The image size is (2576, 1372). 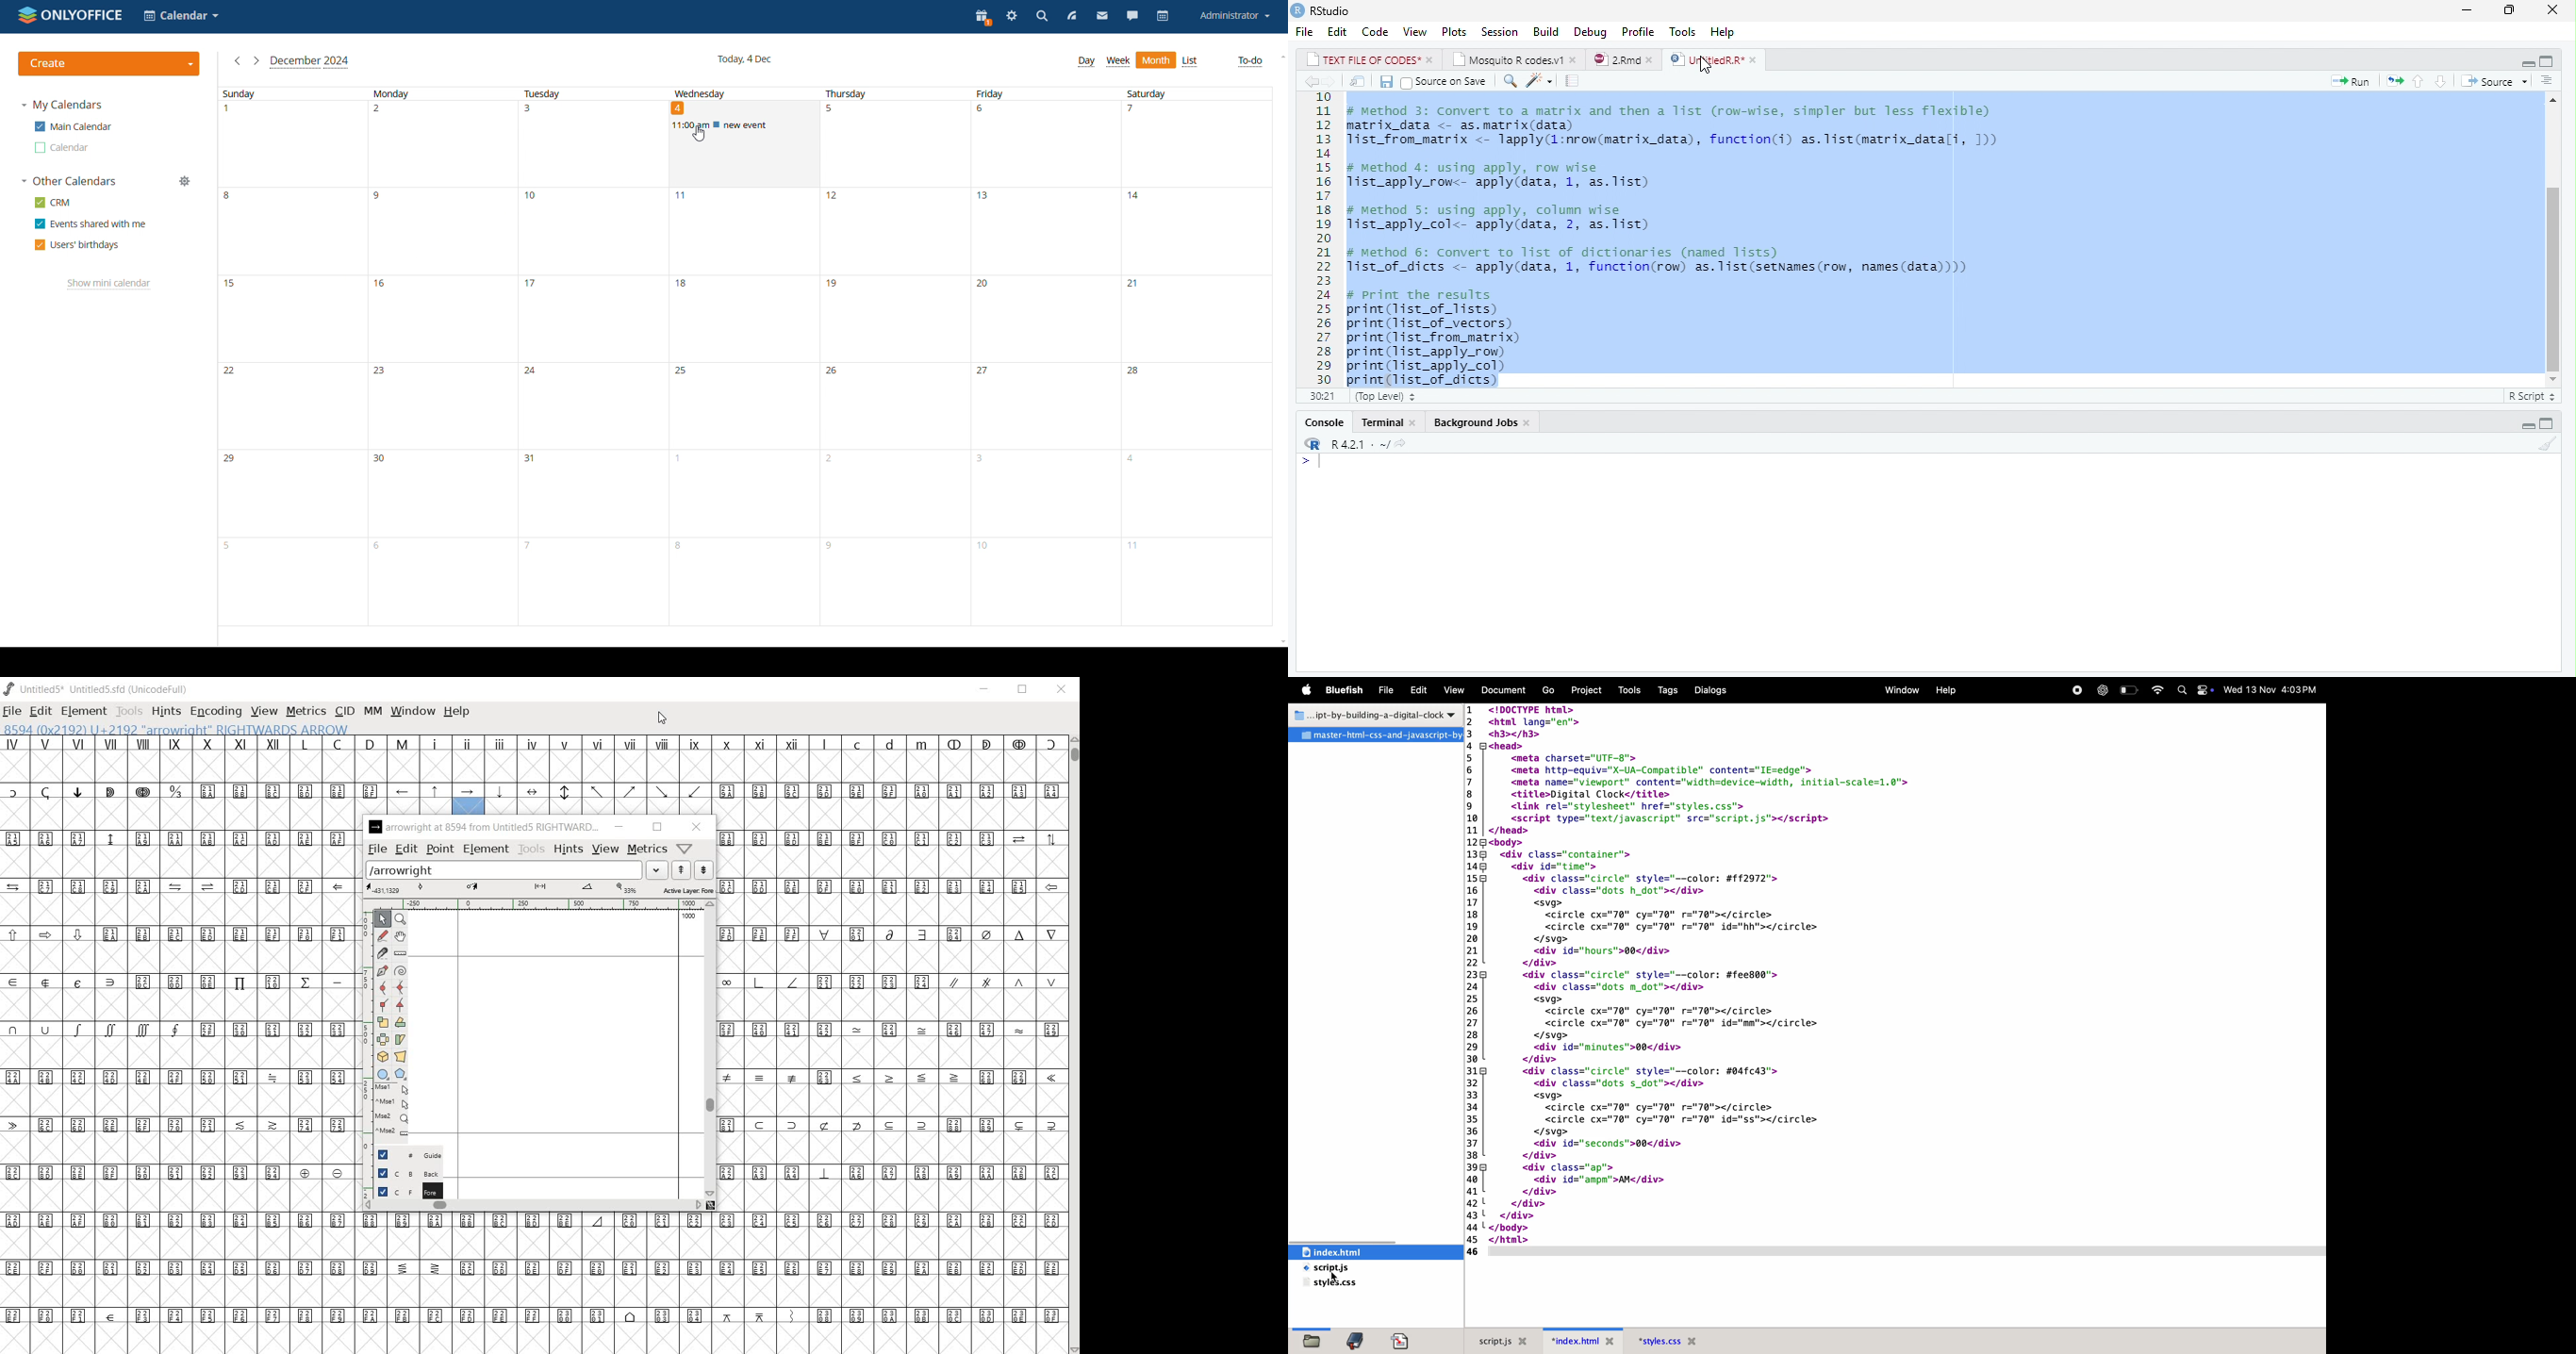 What do you see at coordinates (1507, 184) in the screenshot?
I see `list_apply_row<- apply(data, 1, as.list)` at bounding box center [1507, 184].